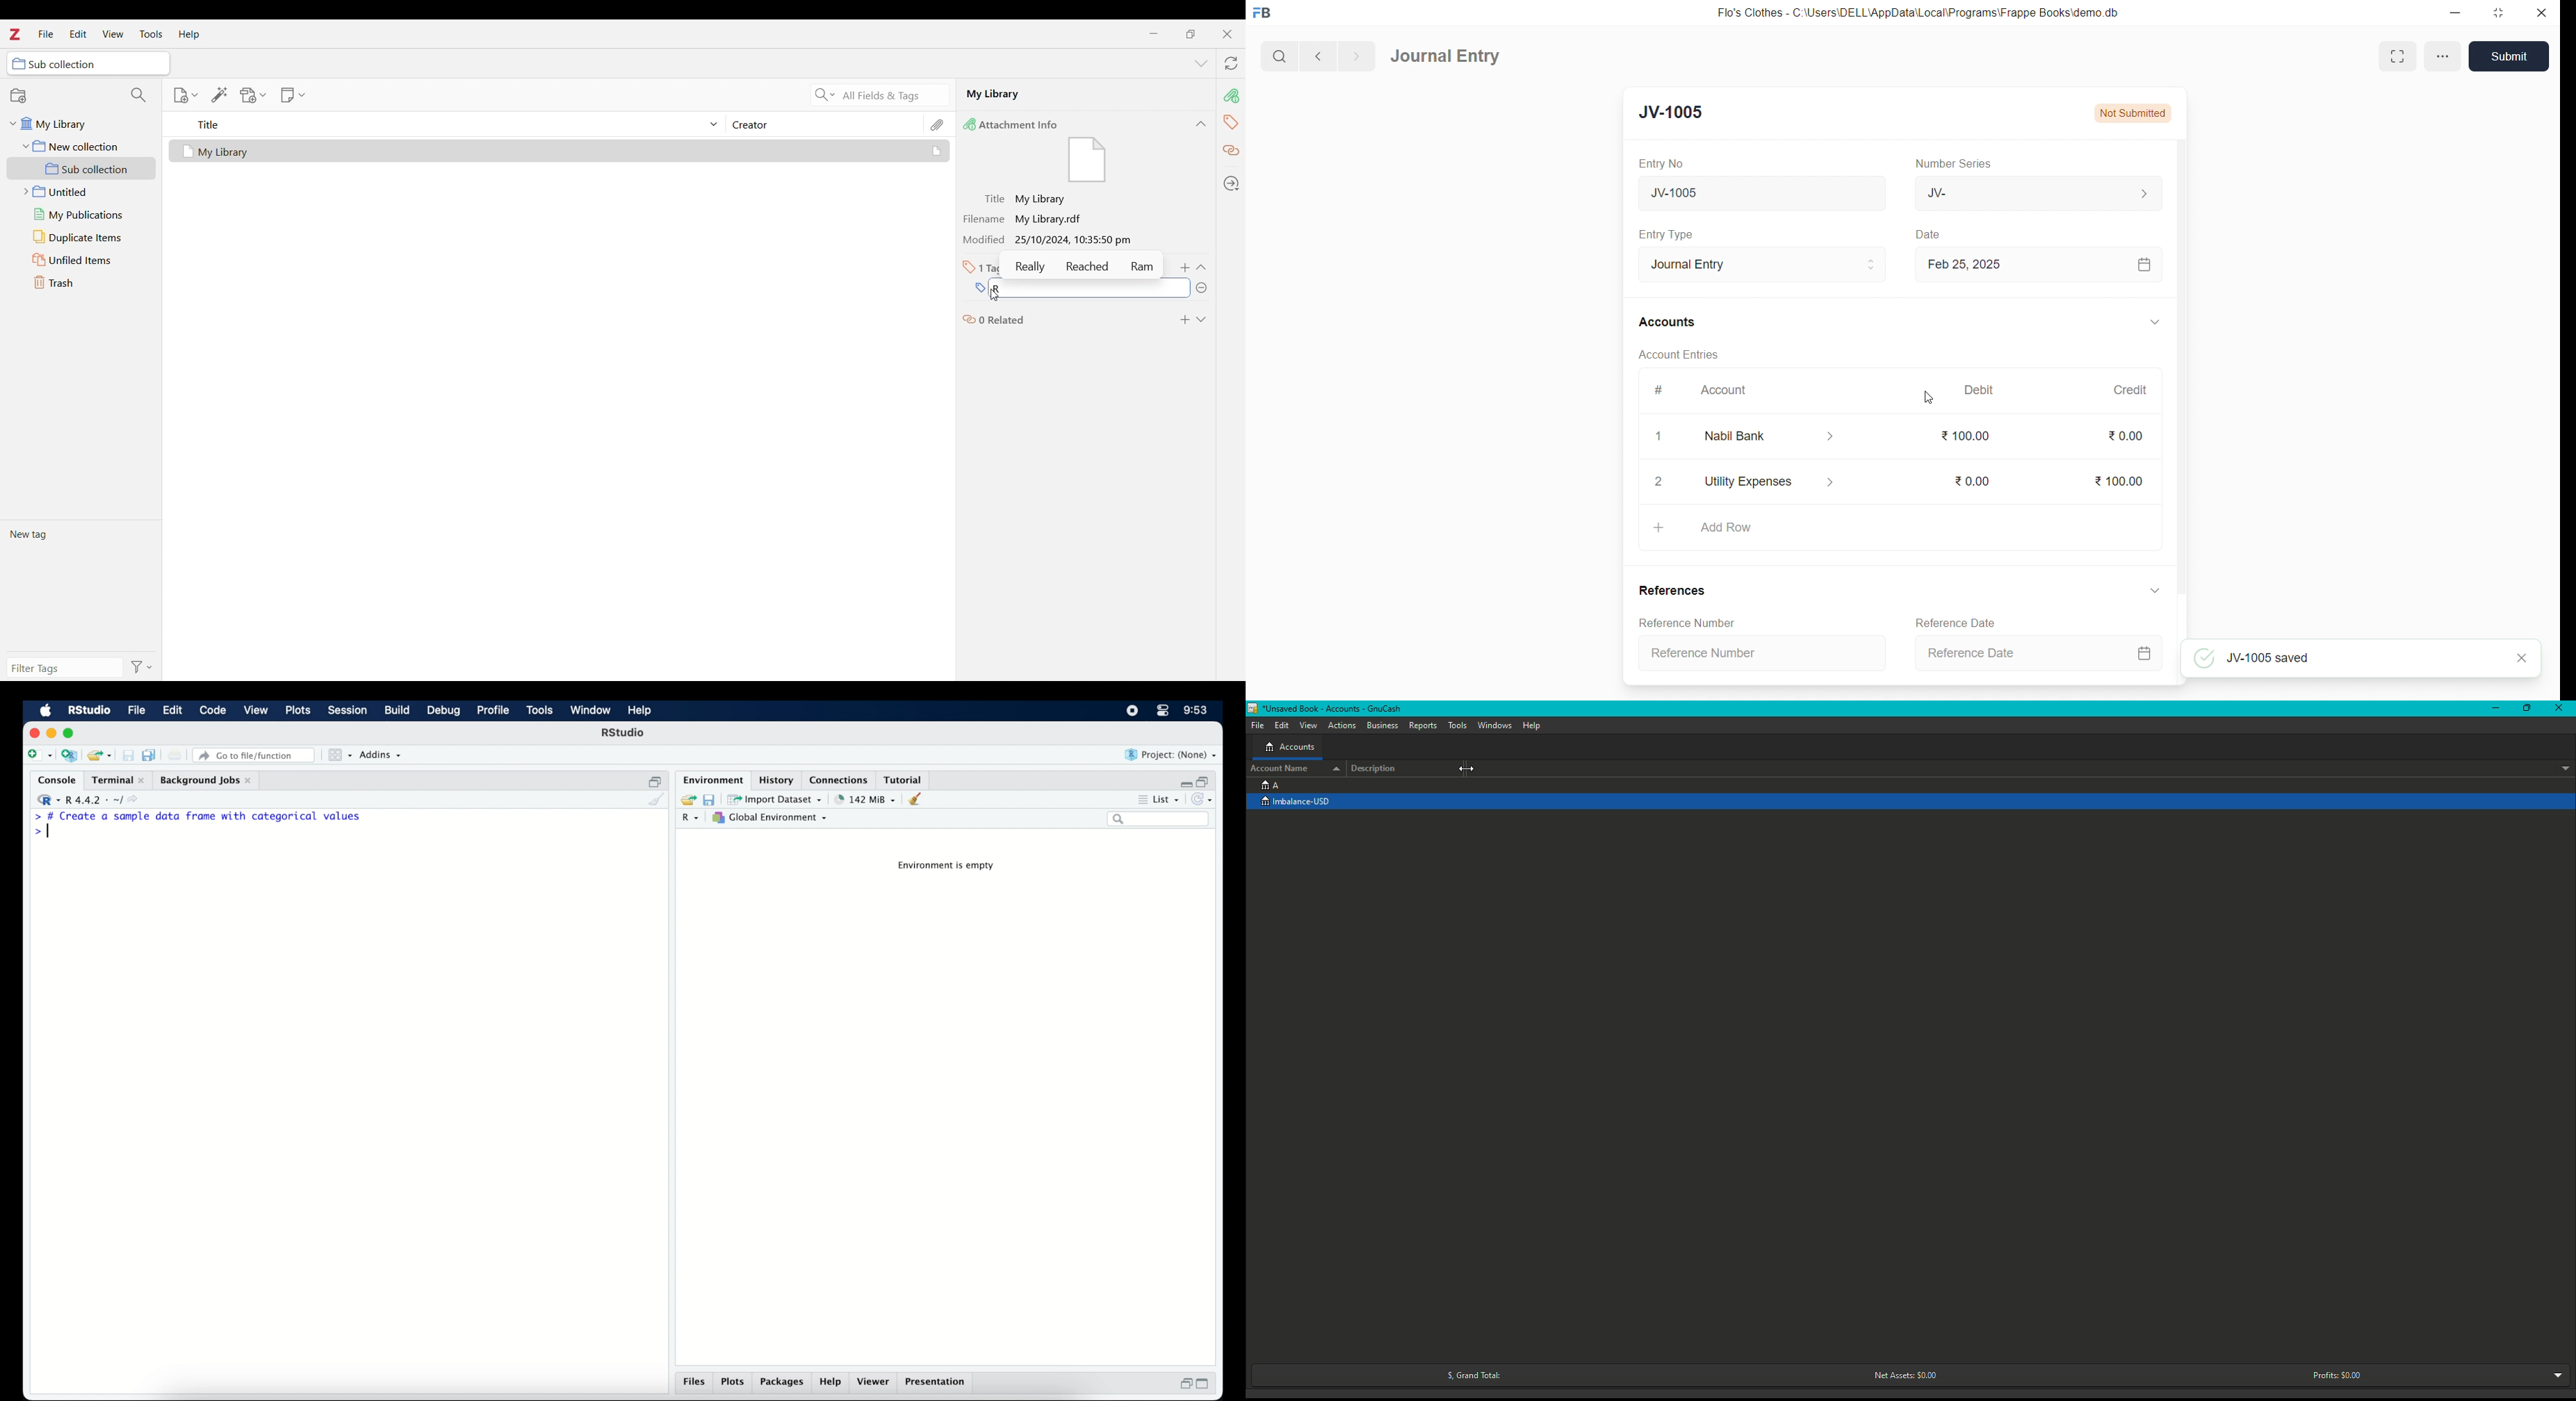  Describe the element at coordinates (1190, 34) in the screenshot. I see `Show interface in a smaller tab` at that location.